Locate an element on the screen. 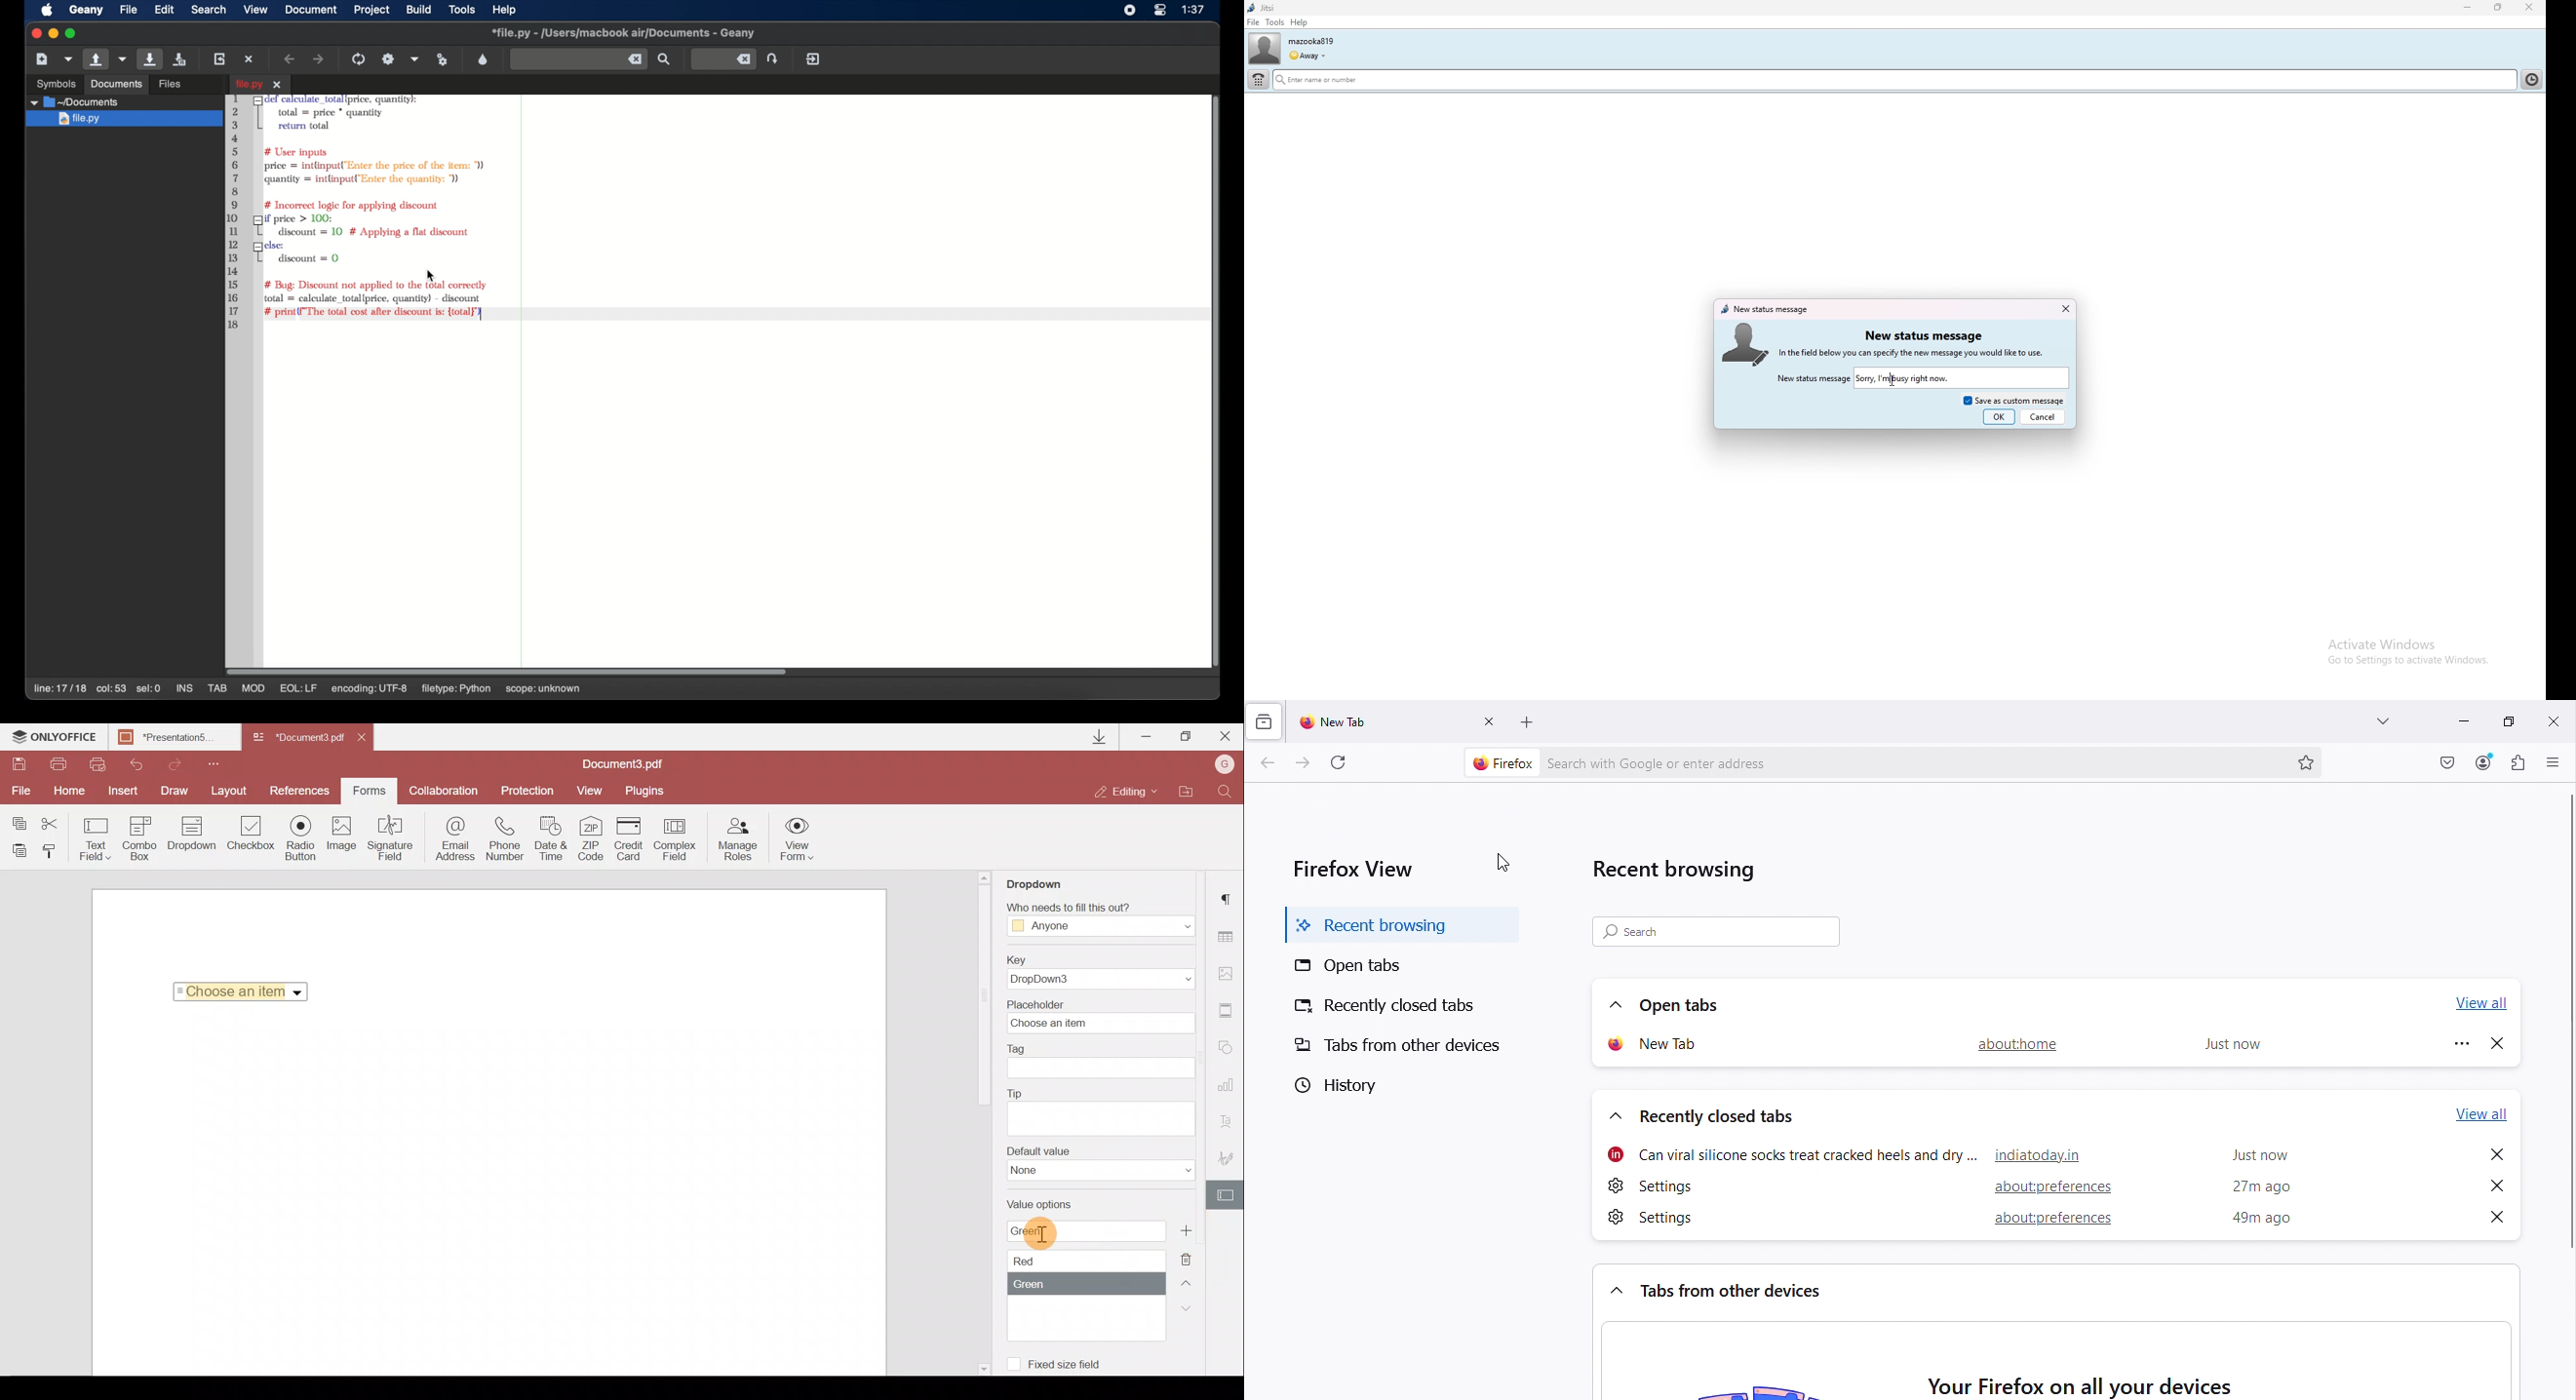 This screenshot has height=1400, width=2576. encoding: utf-8 is located at coordinates (368, 690).